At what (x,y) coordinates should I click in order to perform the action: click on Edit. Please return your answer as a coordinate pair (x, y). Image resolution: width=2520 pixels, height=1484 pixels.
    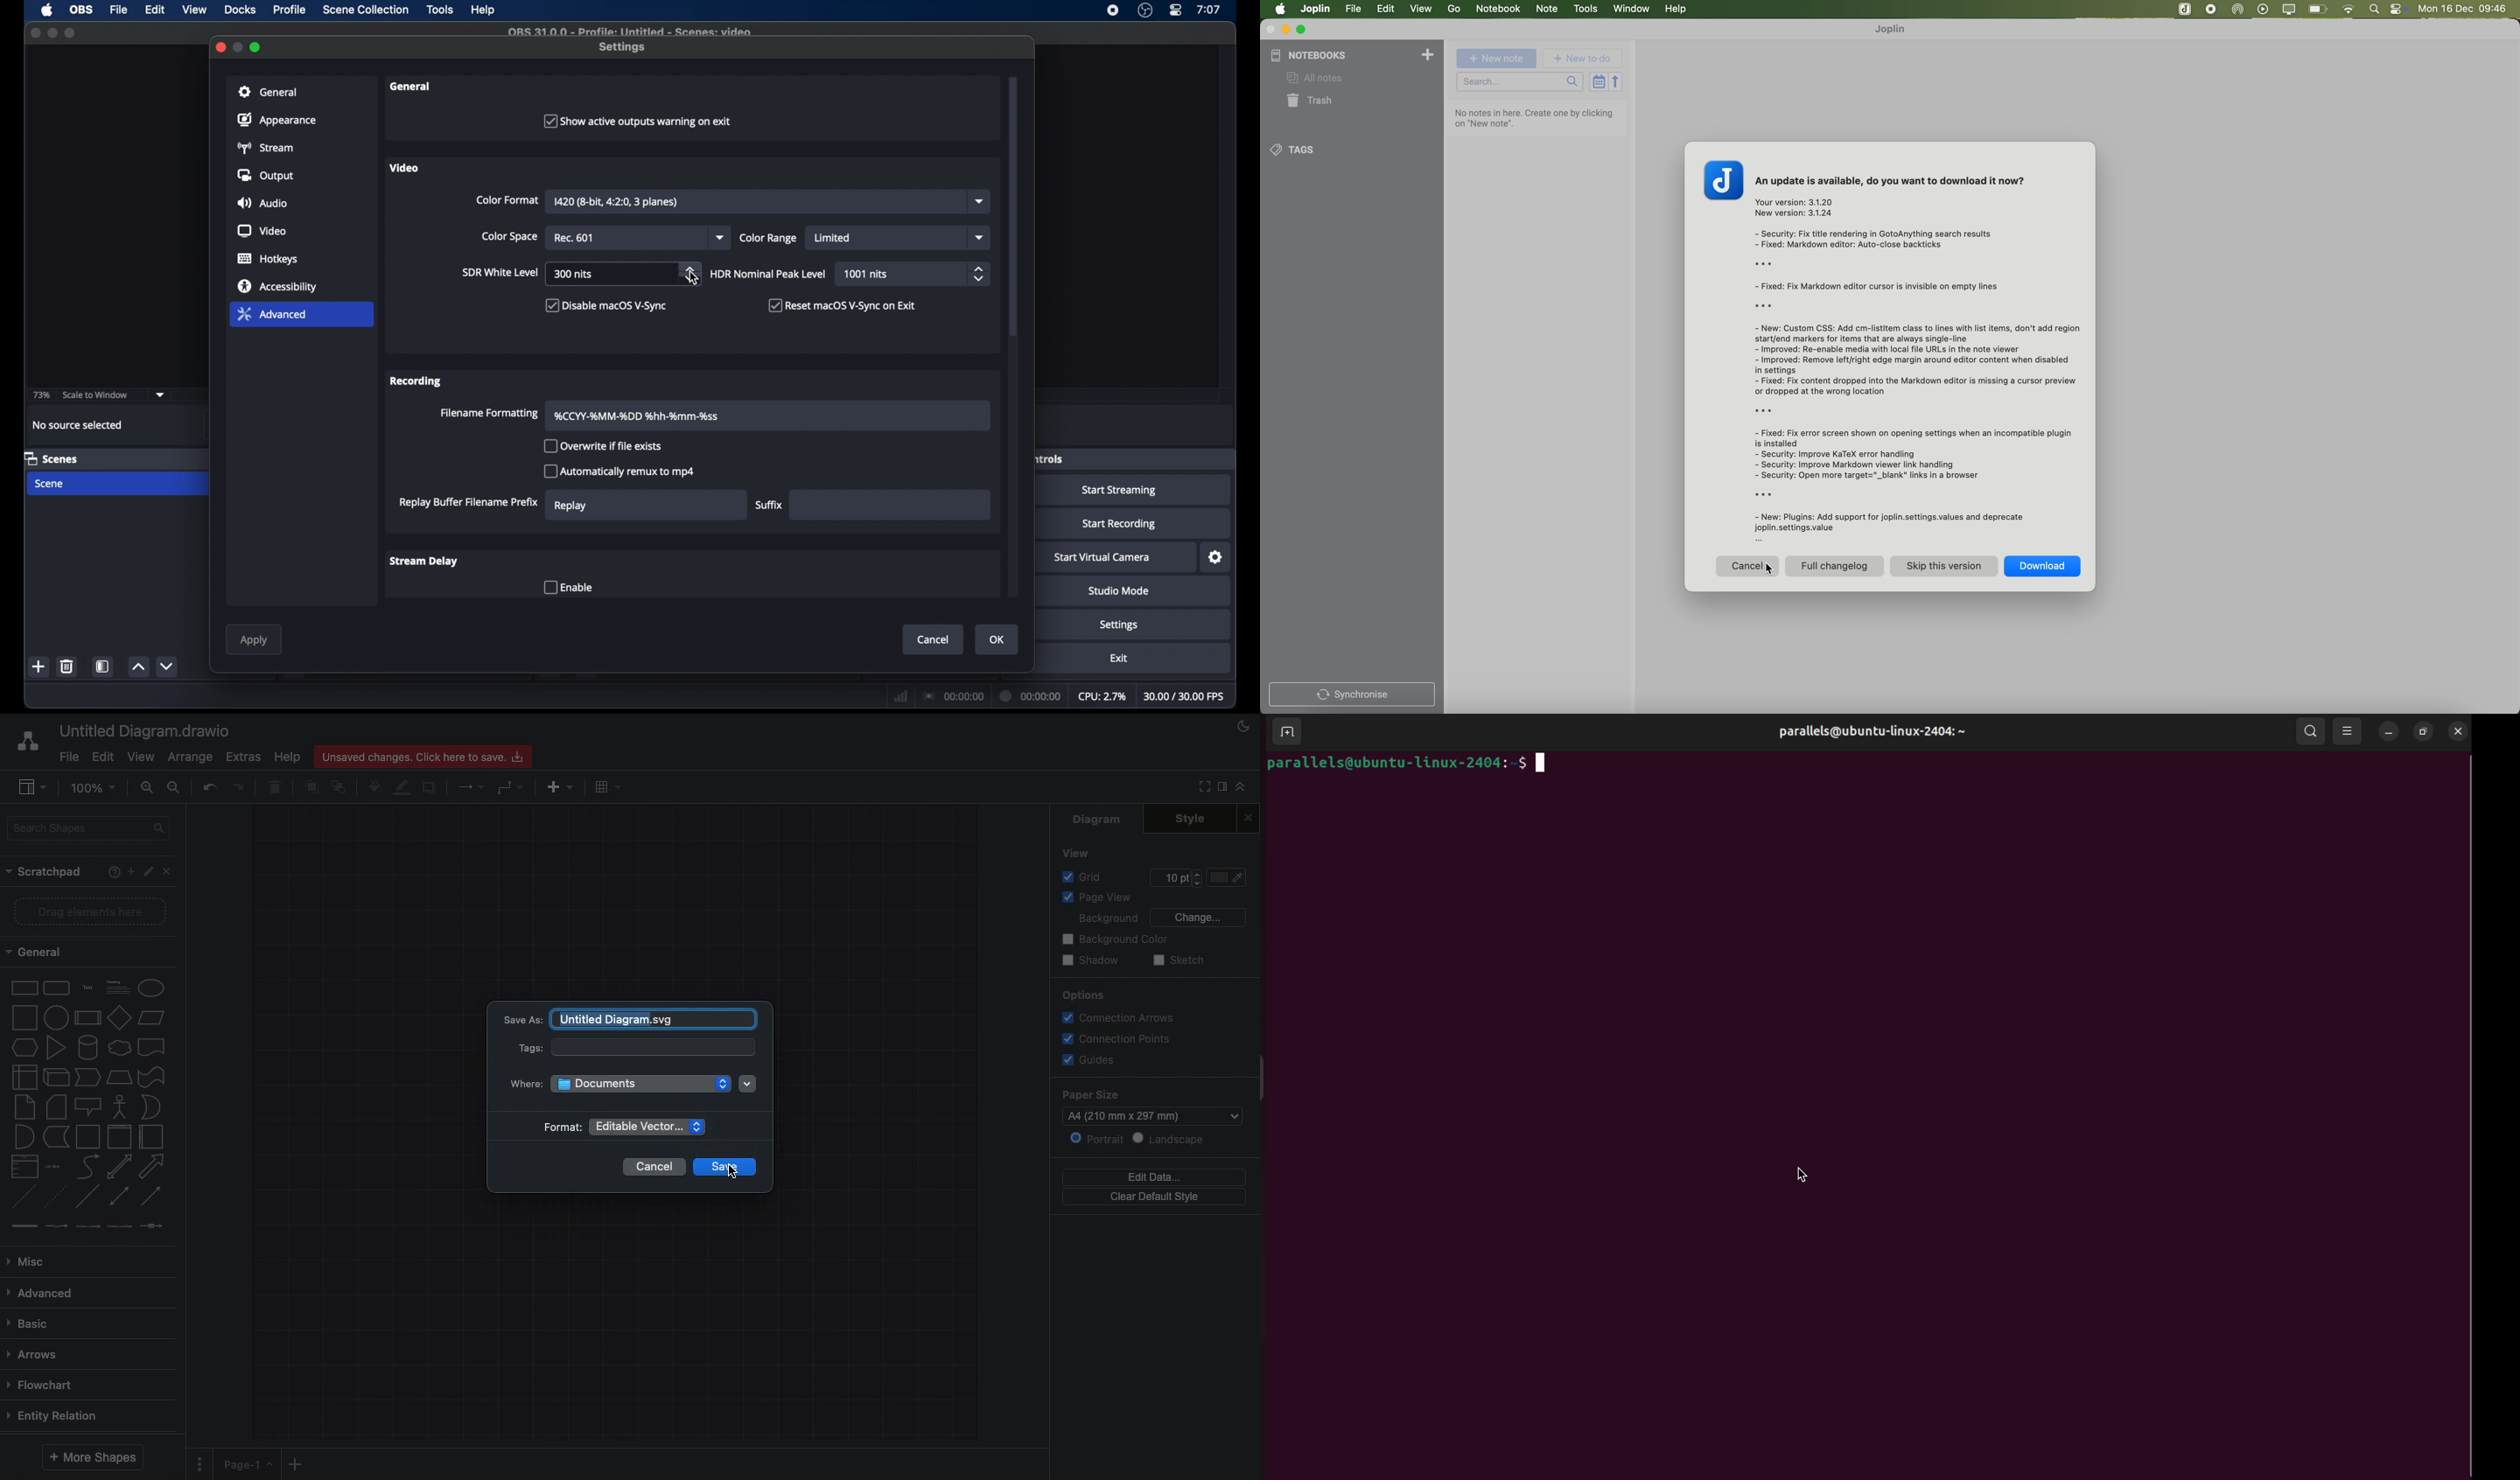
    Looking at the image, I should click on (148, 871).